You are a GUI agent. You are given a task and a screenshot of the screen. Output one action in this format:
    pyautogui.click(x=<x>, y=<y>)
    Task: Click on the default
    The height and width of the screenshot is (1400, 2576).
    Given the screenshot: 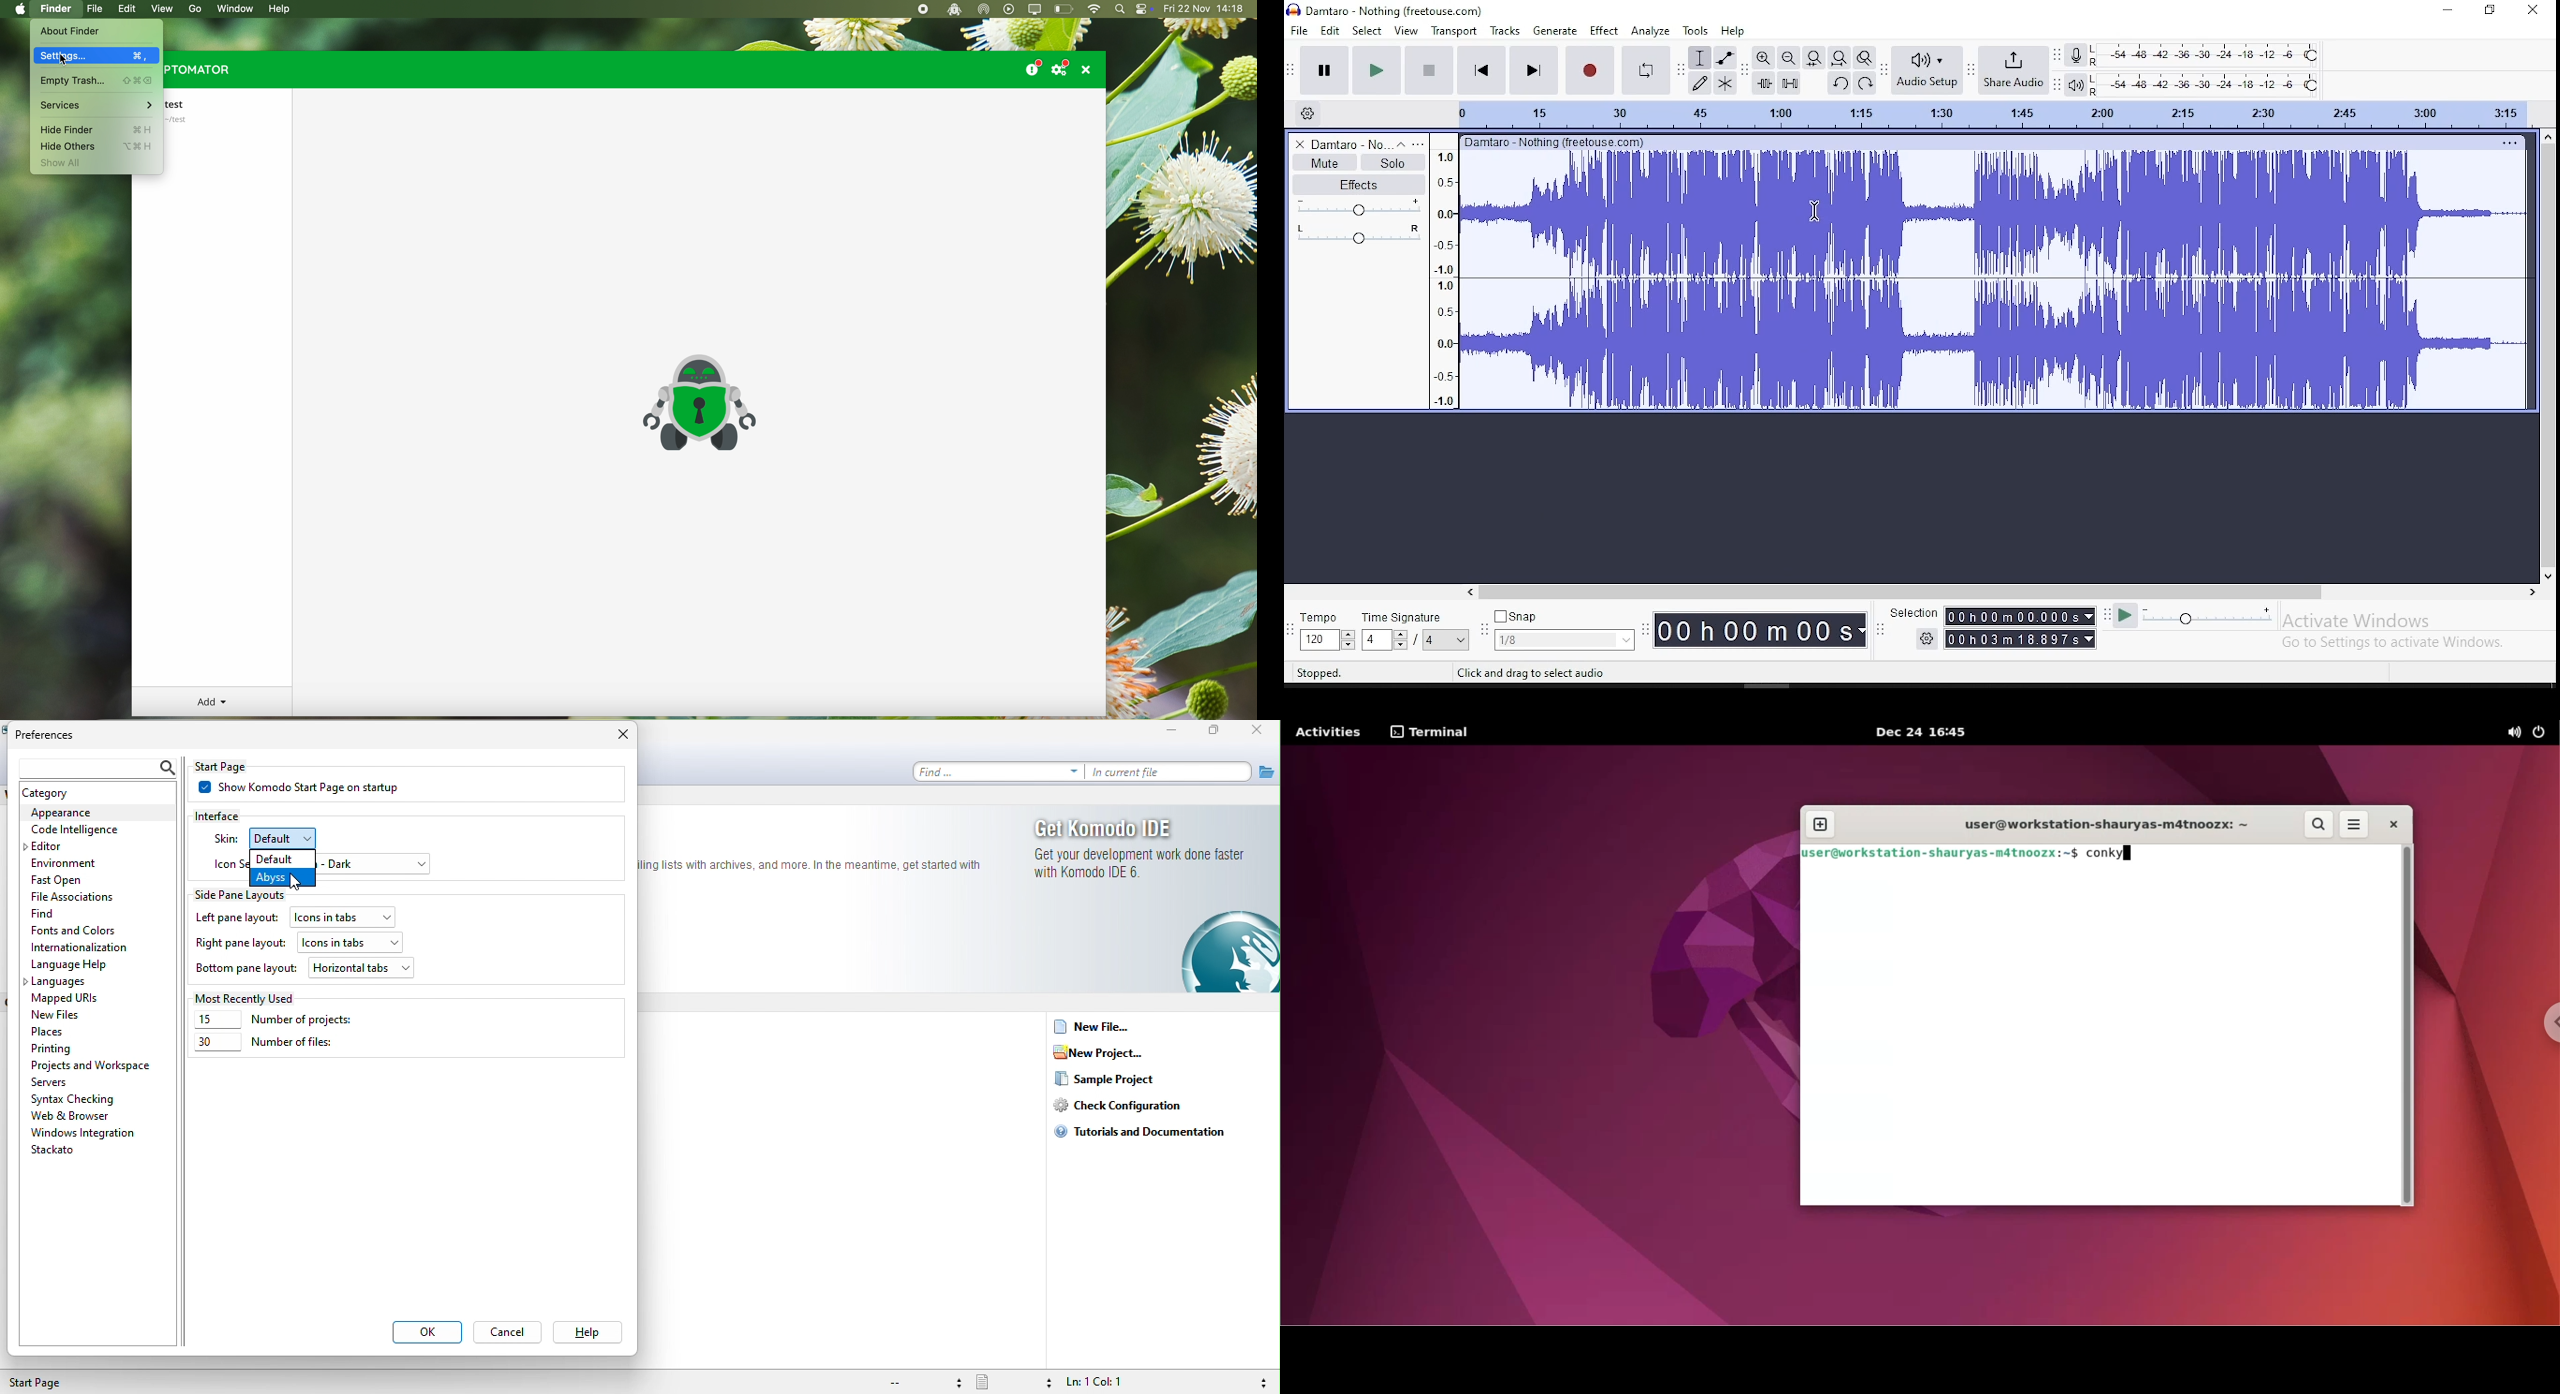 What is the action you would take?
    pyautogui.click(x=296, y=838)
    